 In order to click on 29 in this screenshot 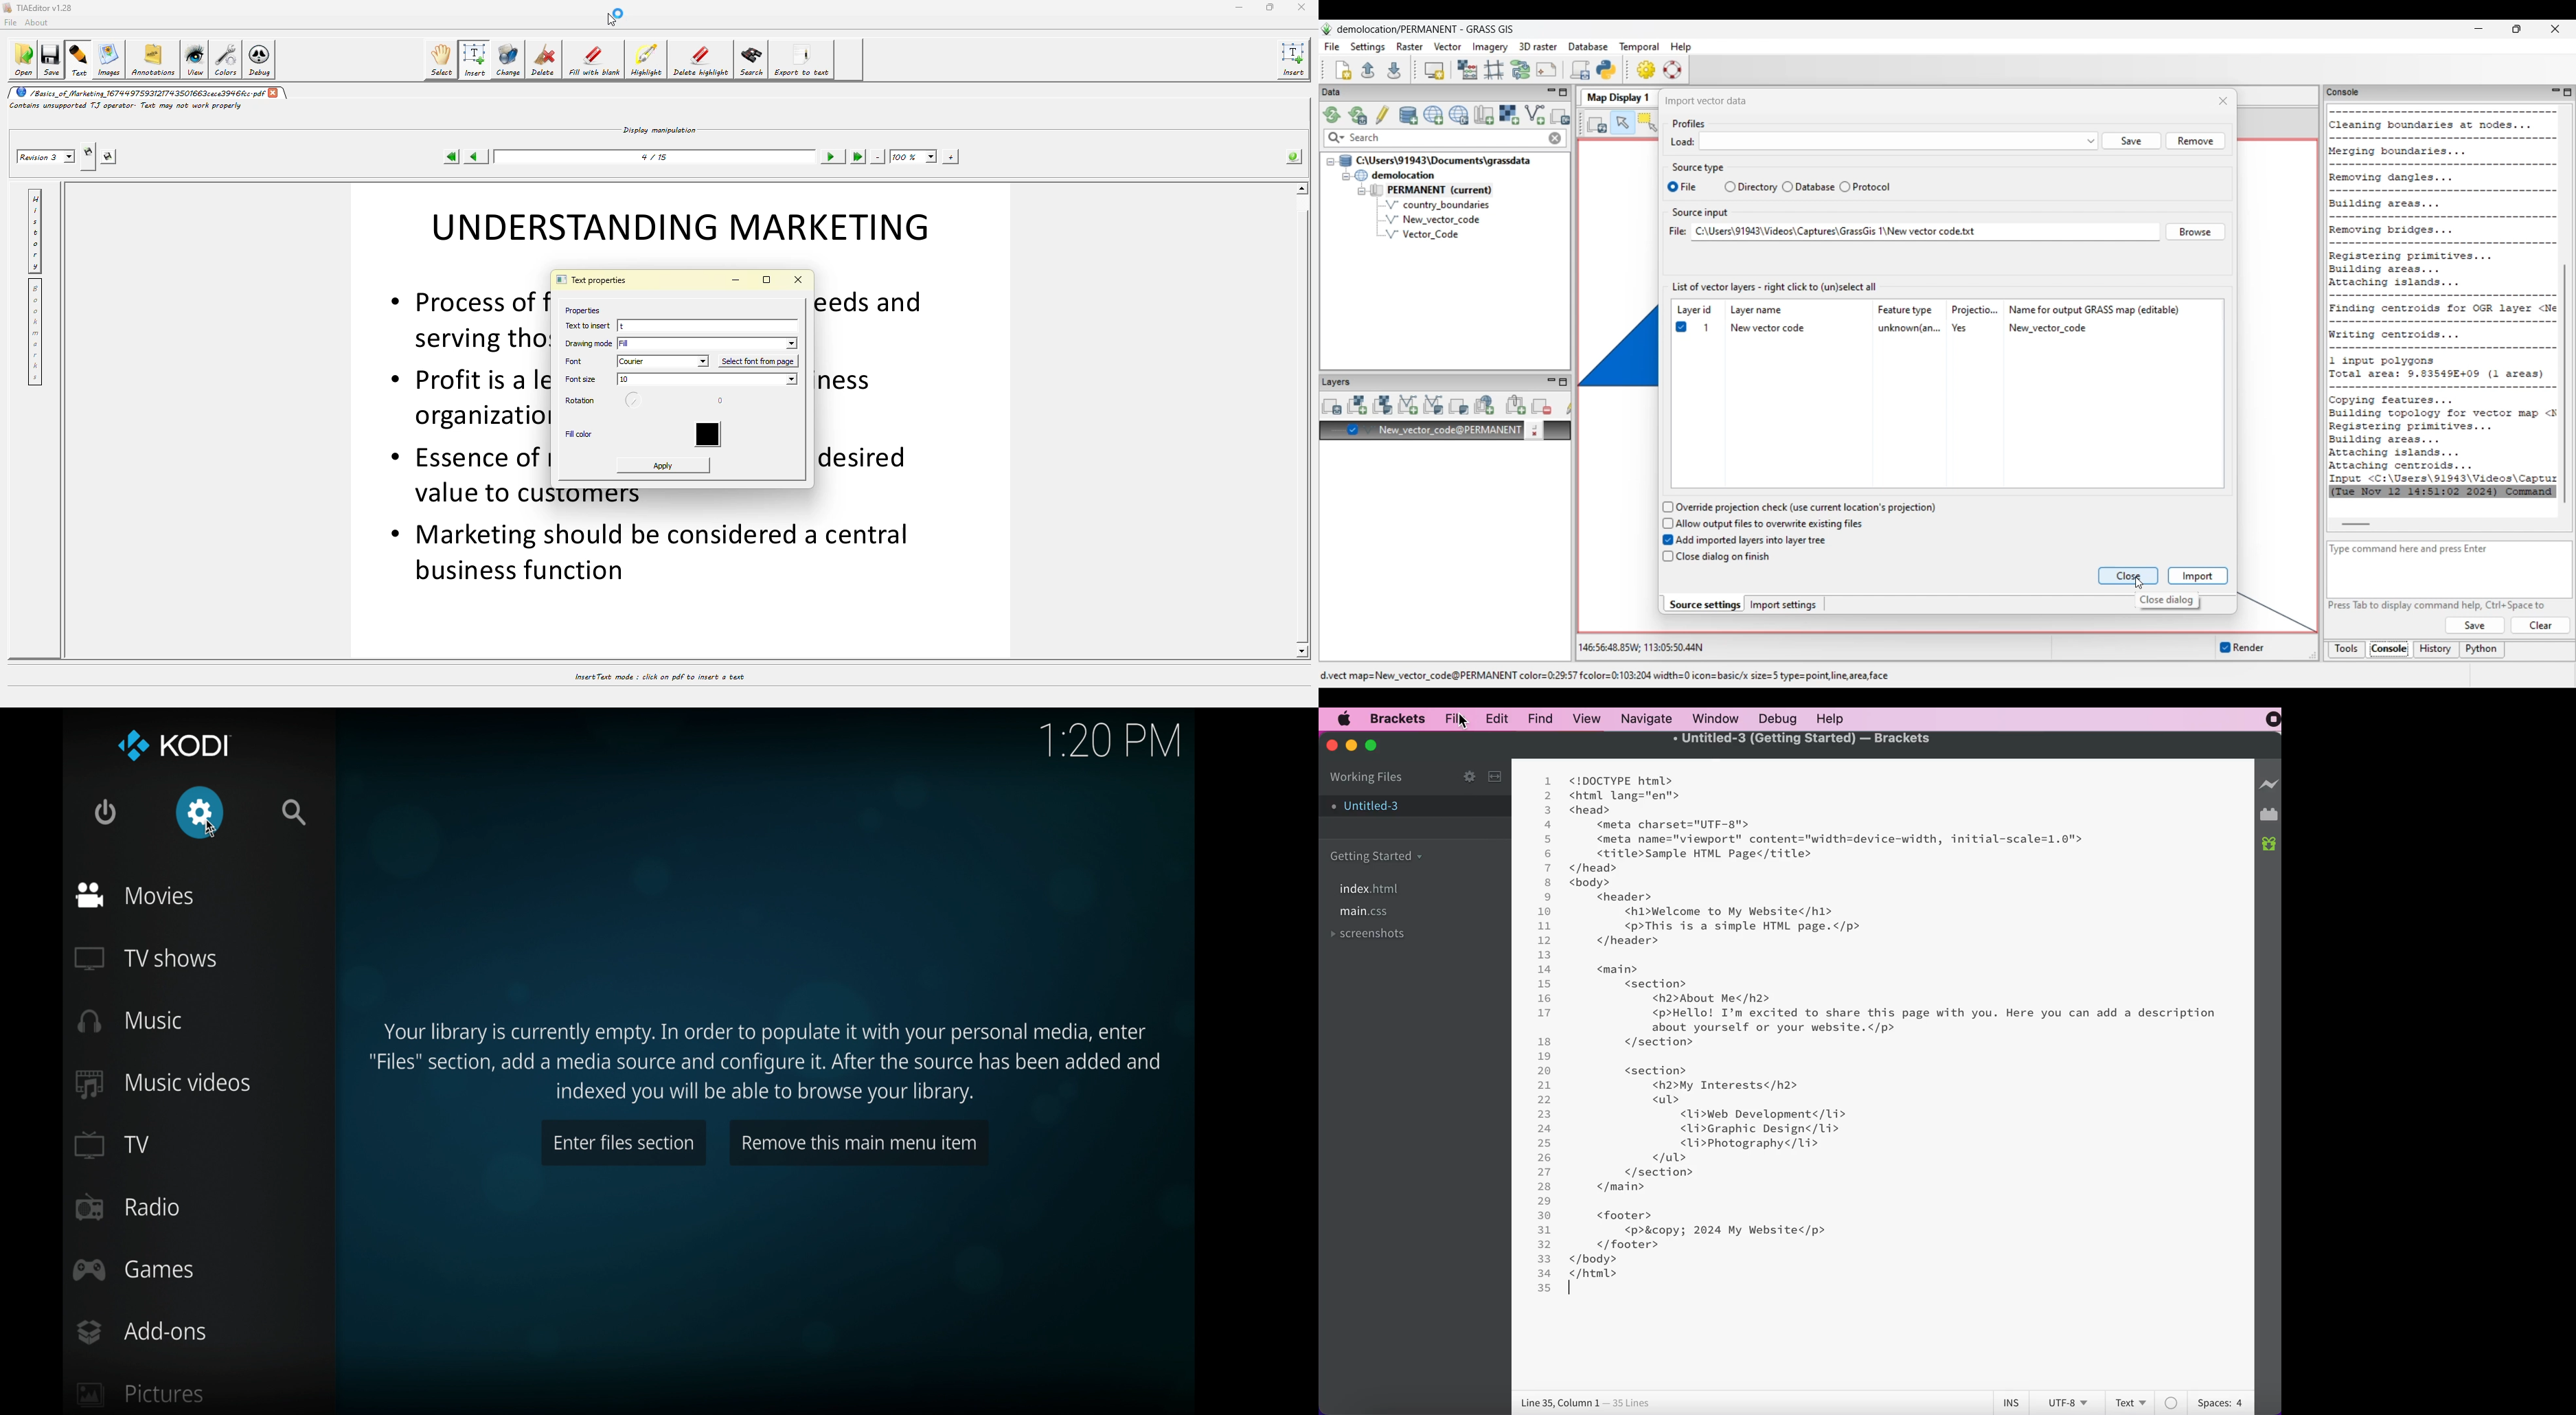, I will do `click(1544, 1201)`.